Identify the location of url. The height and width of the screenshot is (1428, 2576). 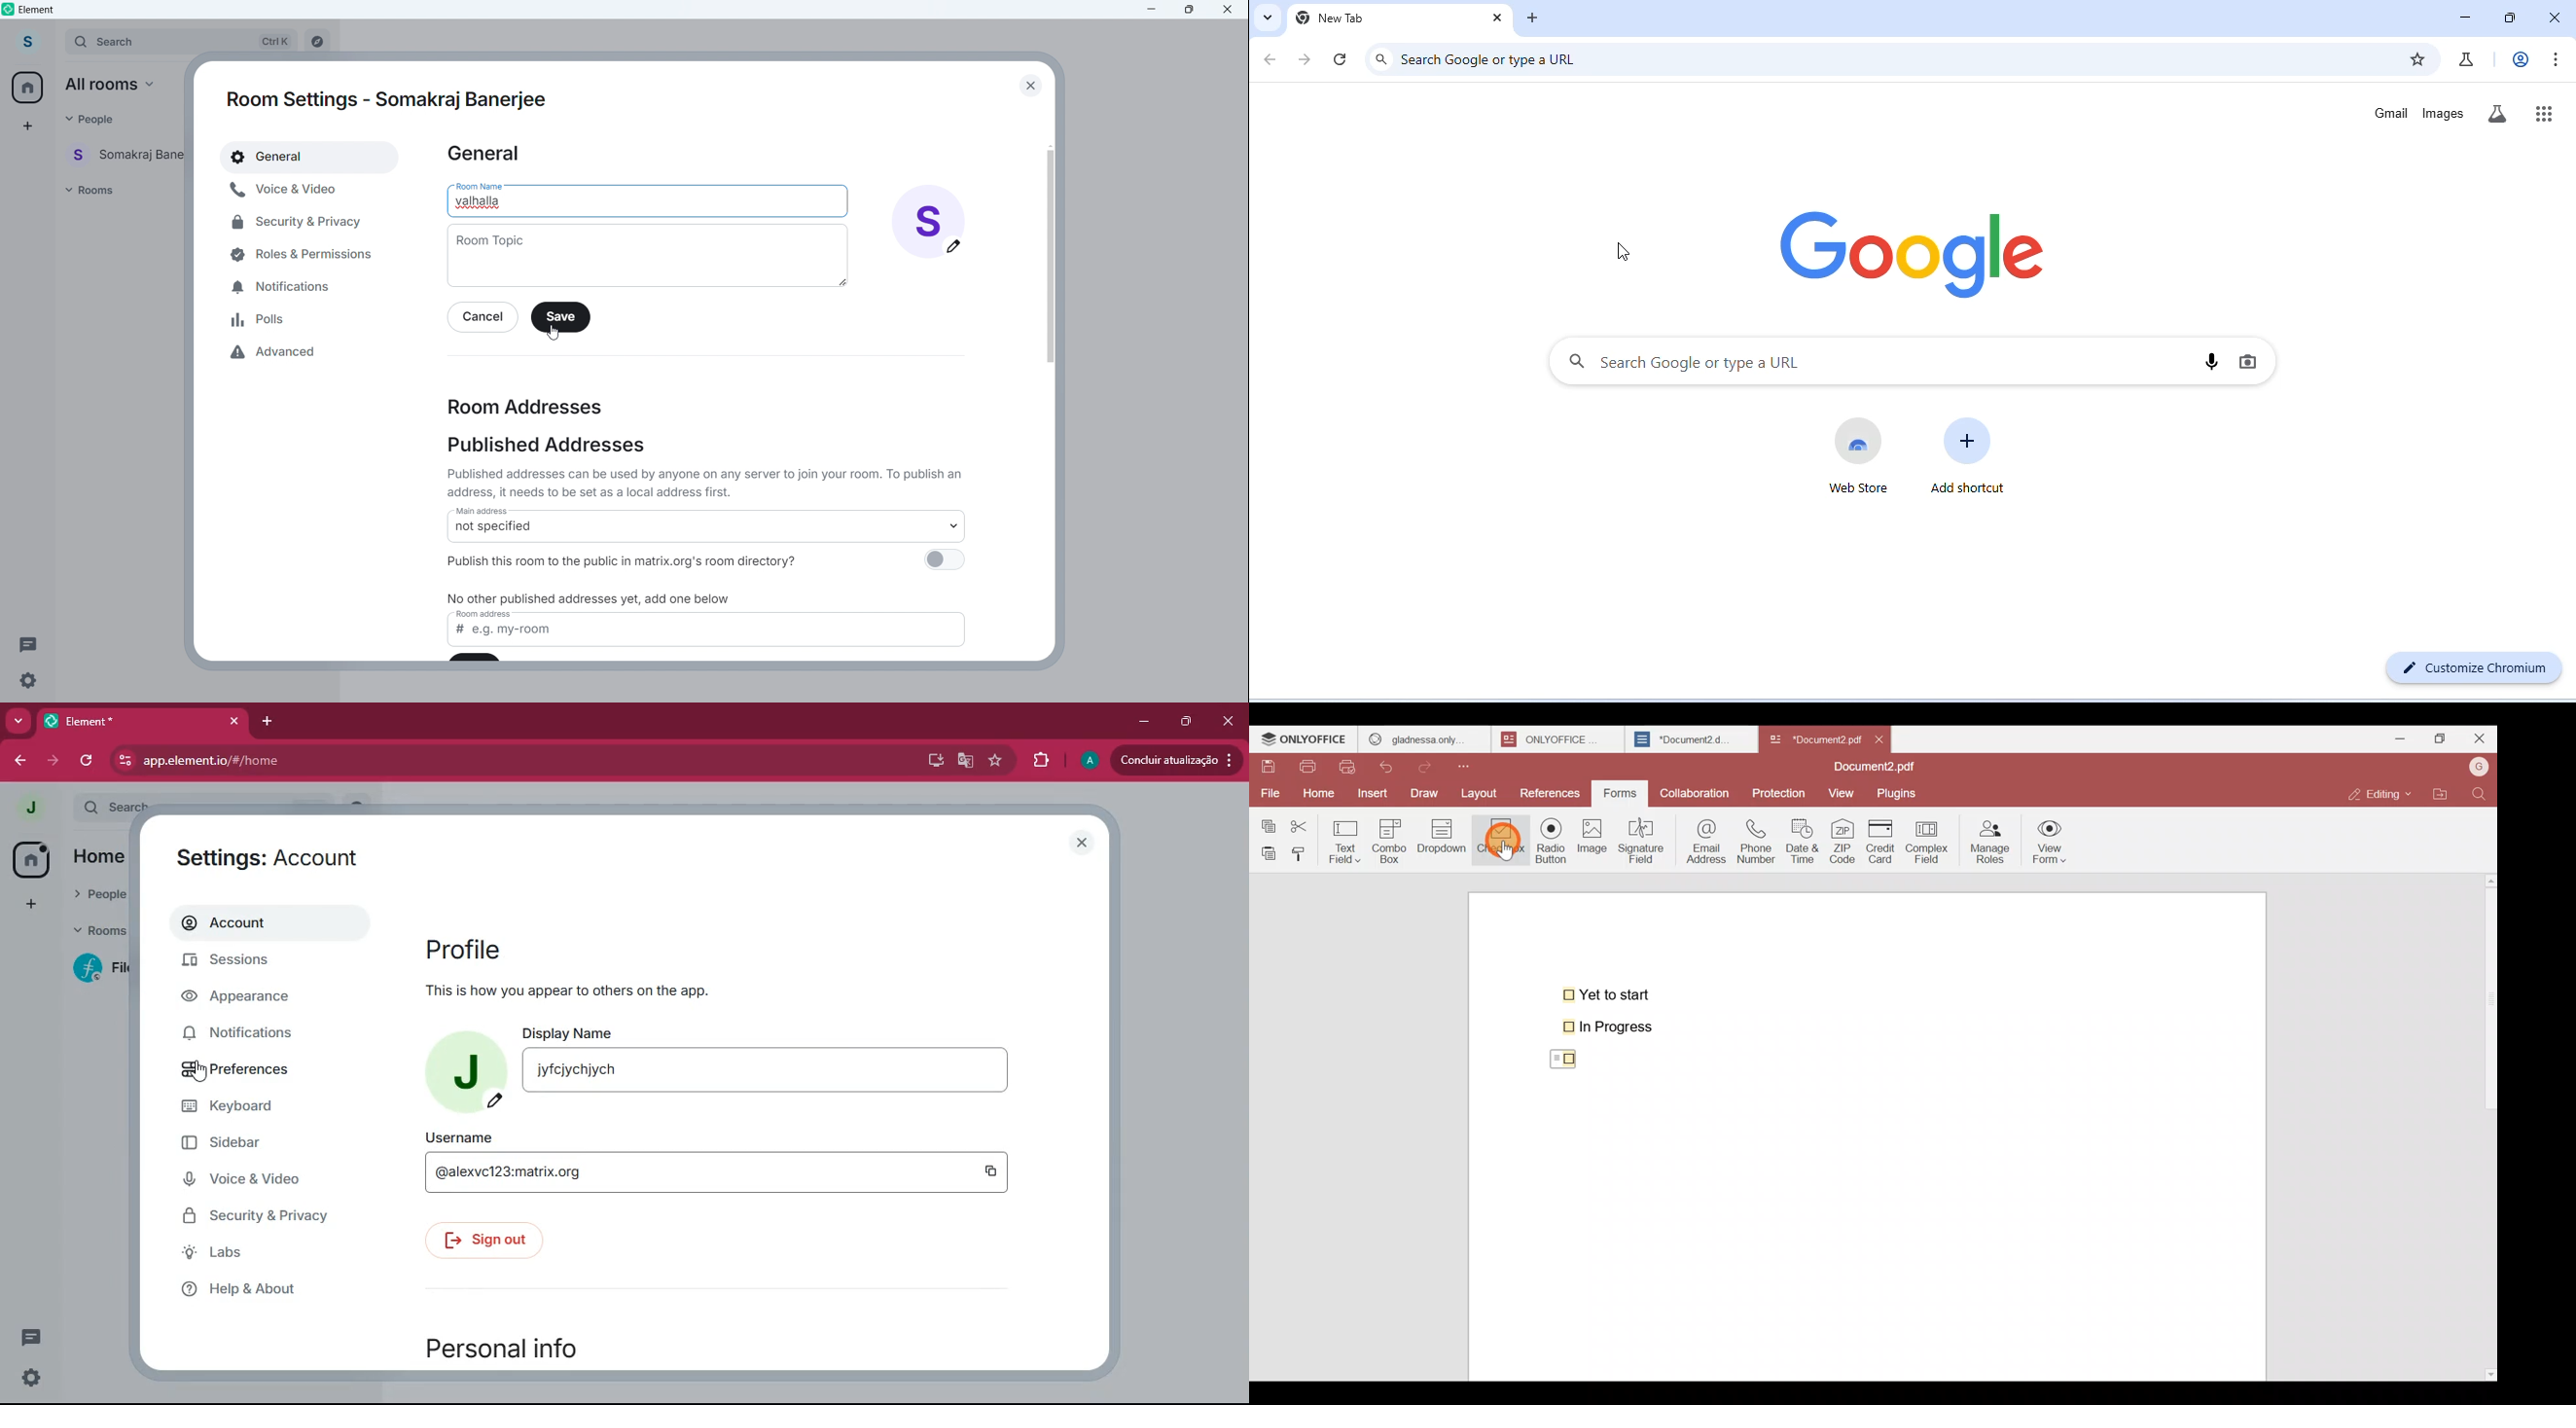
(264, 761).